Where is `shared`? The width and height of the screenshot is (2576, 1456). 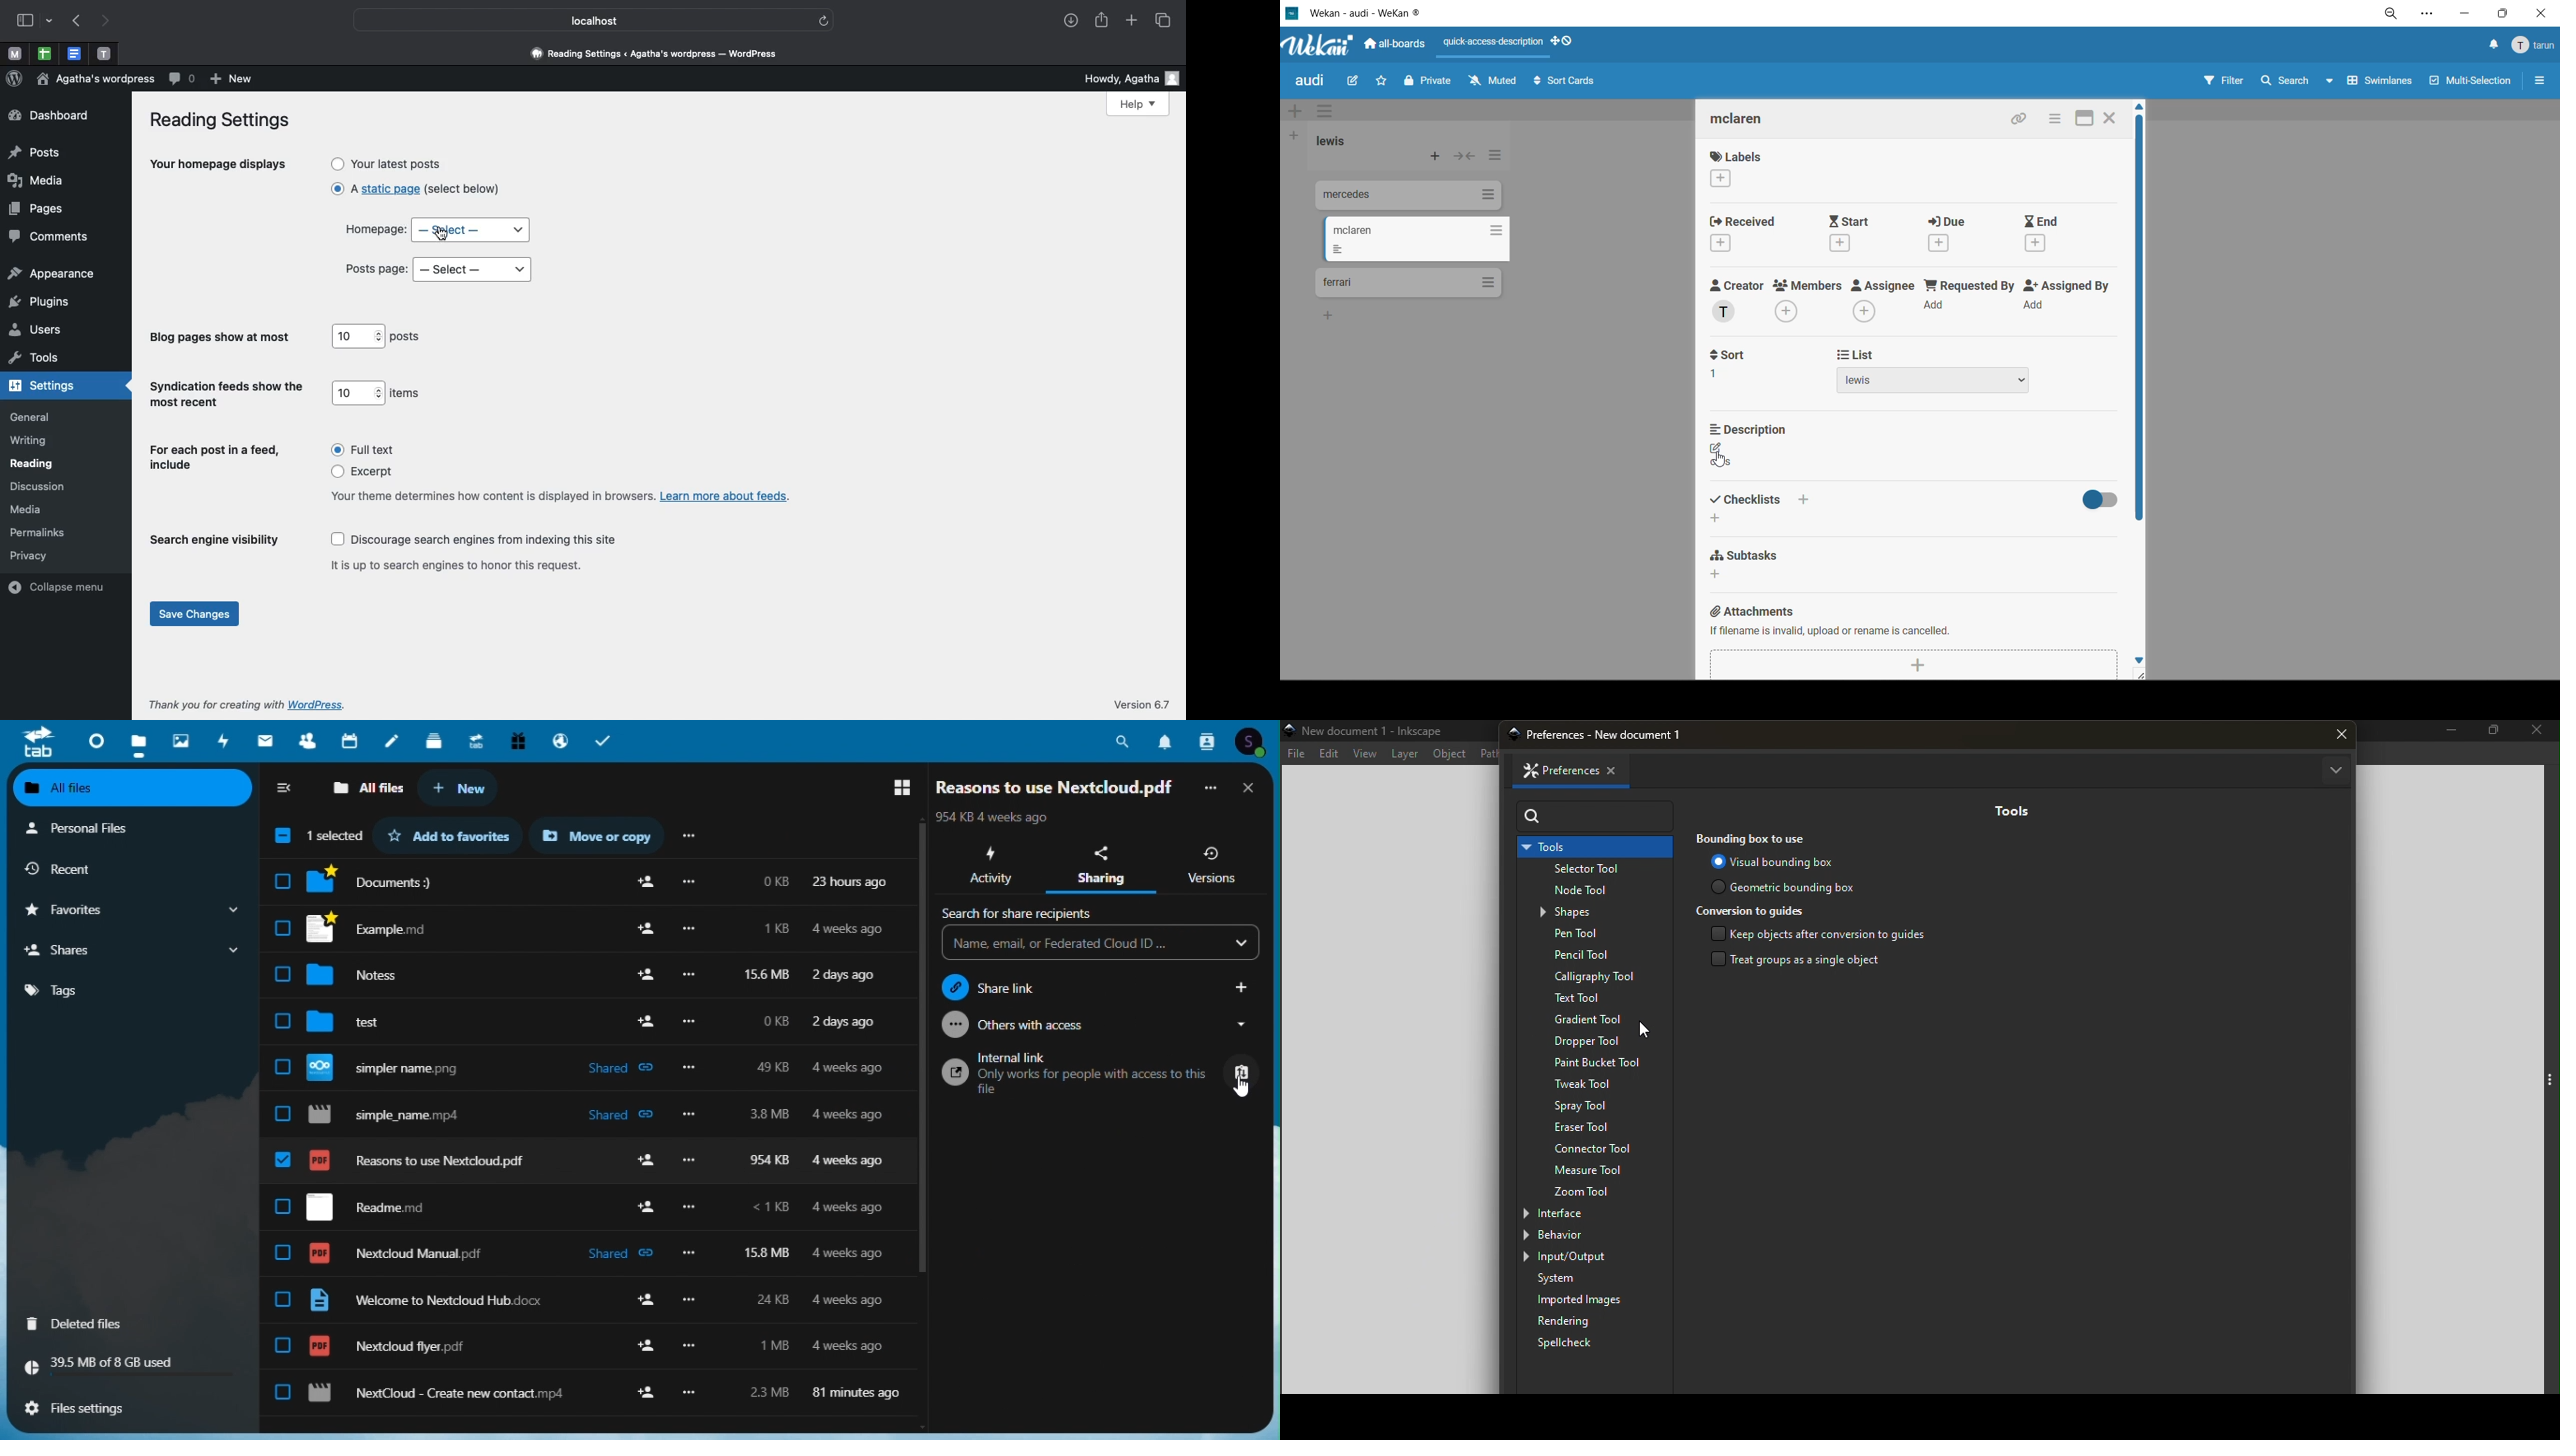 shared is located at coordinates (618, 1069).